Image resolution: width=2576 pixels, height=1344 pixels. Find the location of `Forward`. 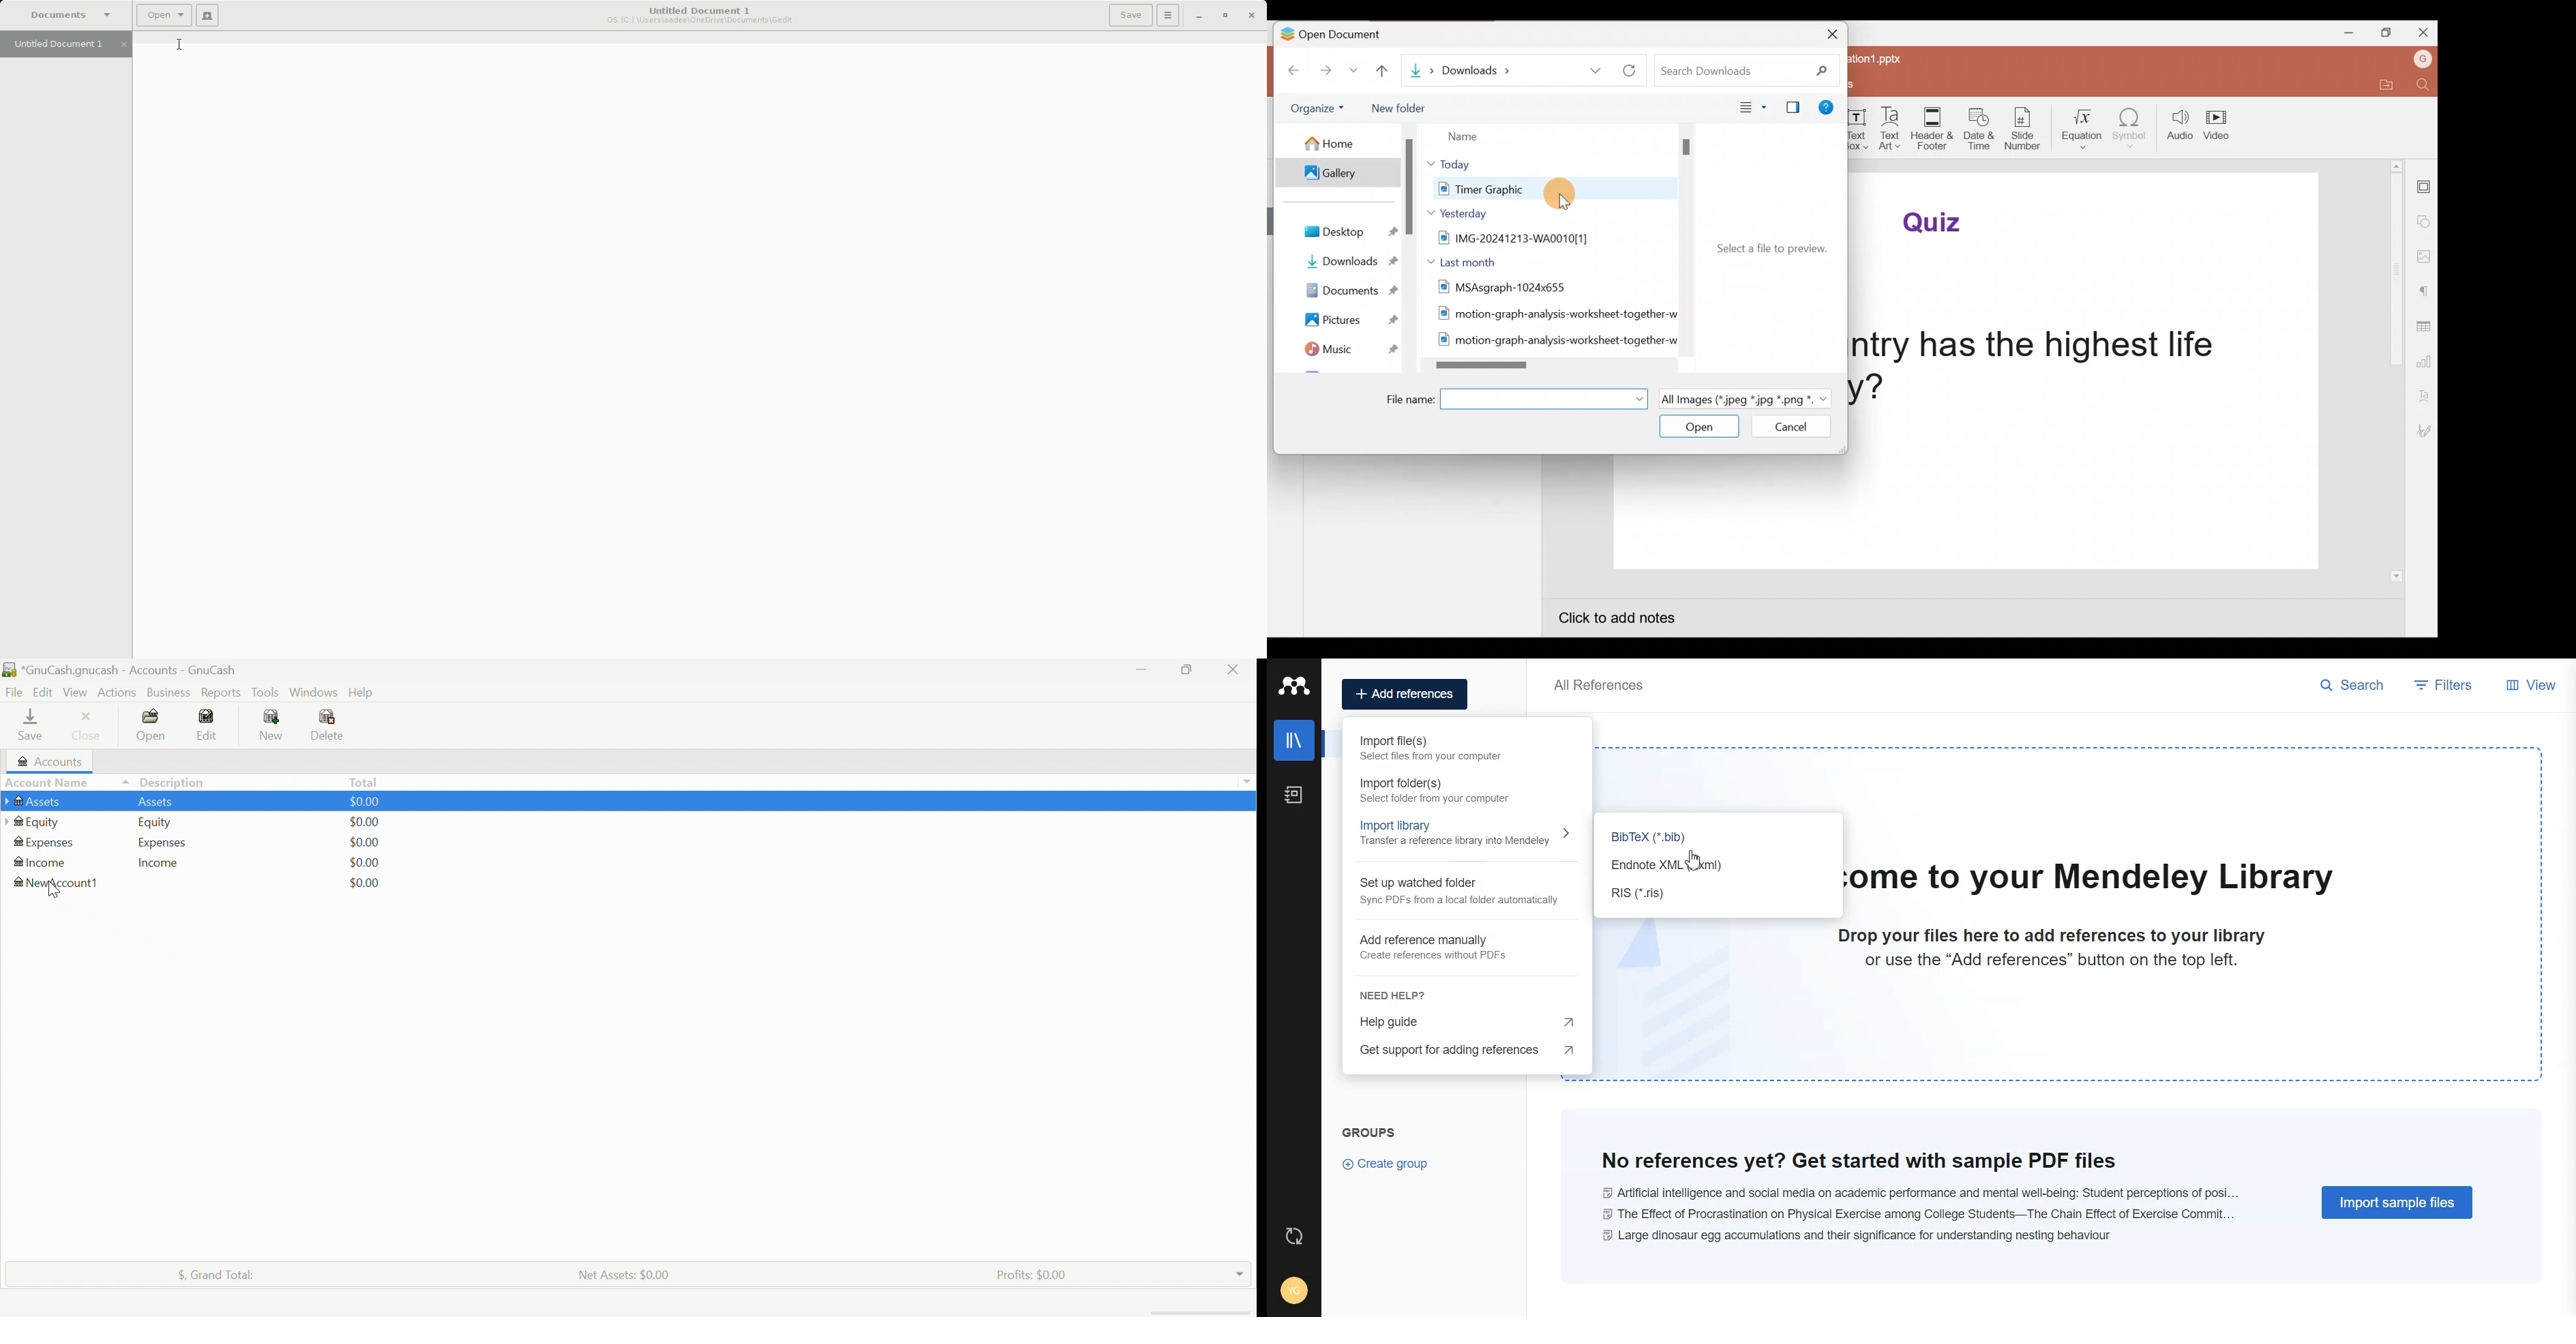

Forward is located at coordinates (1328, 73).